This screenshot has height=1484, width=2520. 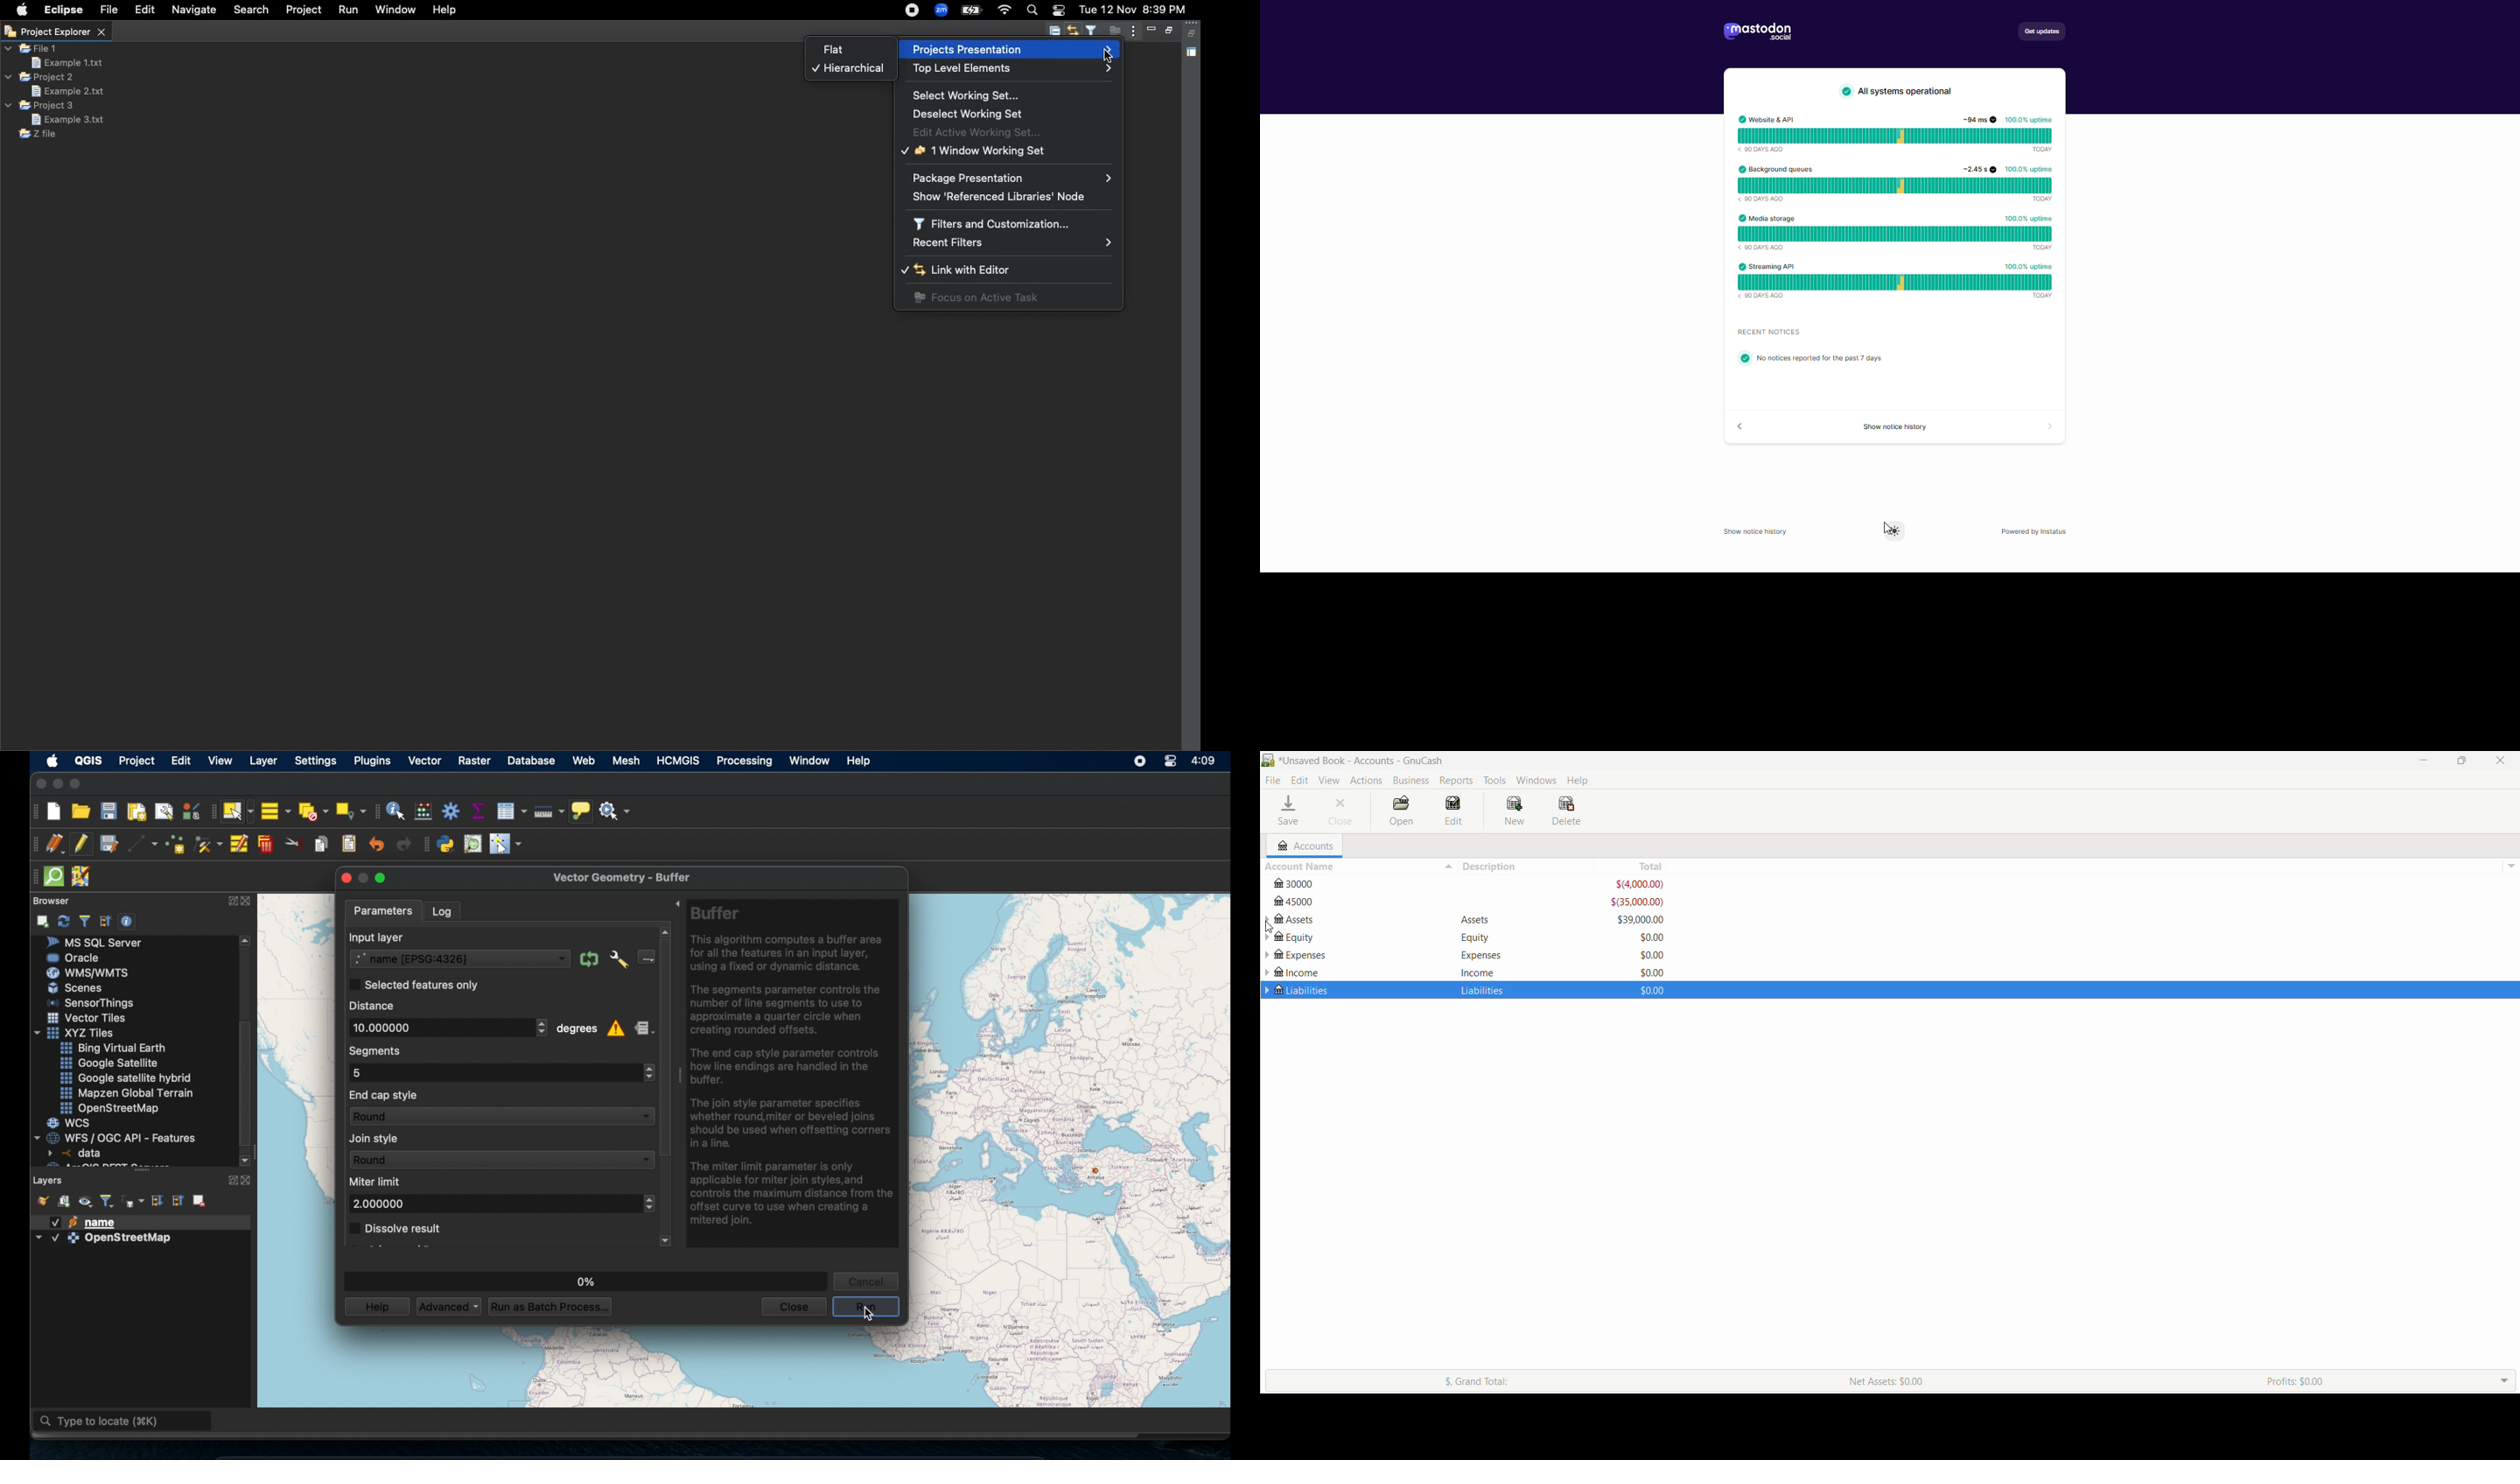 What do you see at coordinates (379, 1204) in the screenshot?
I see `2.000000` at bounding box center [379, 1204].